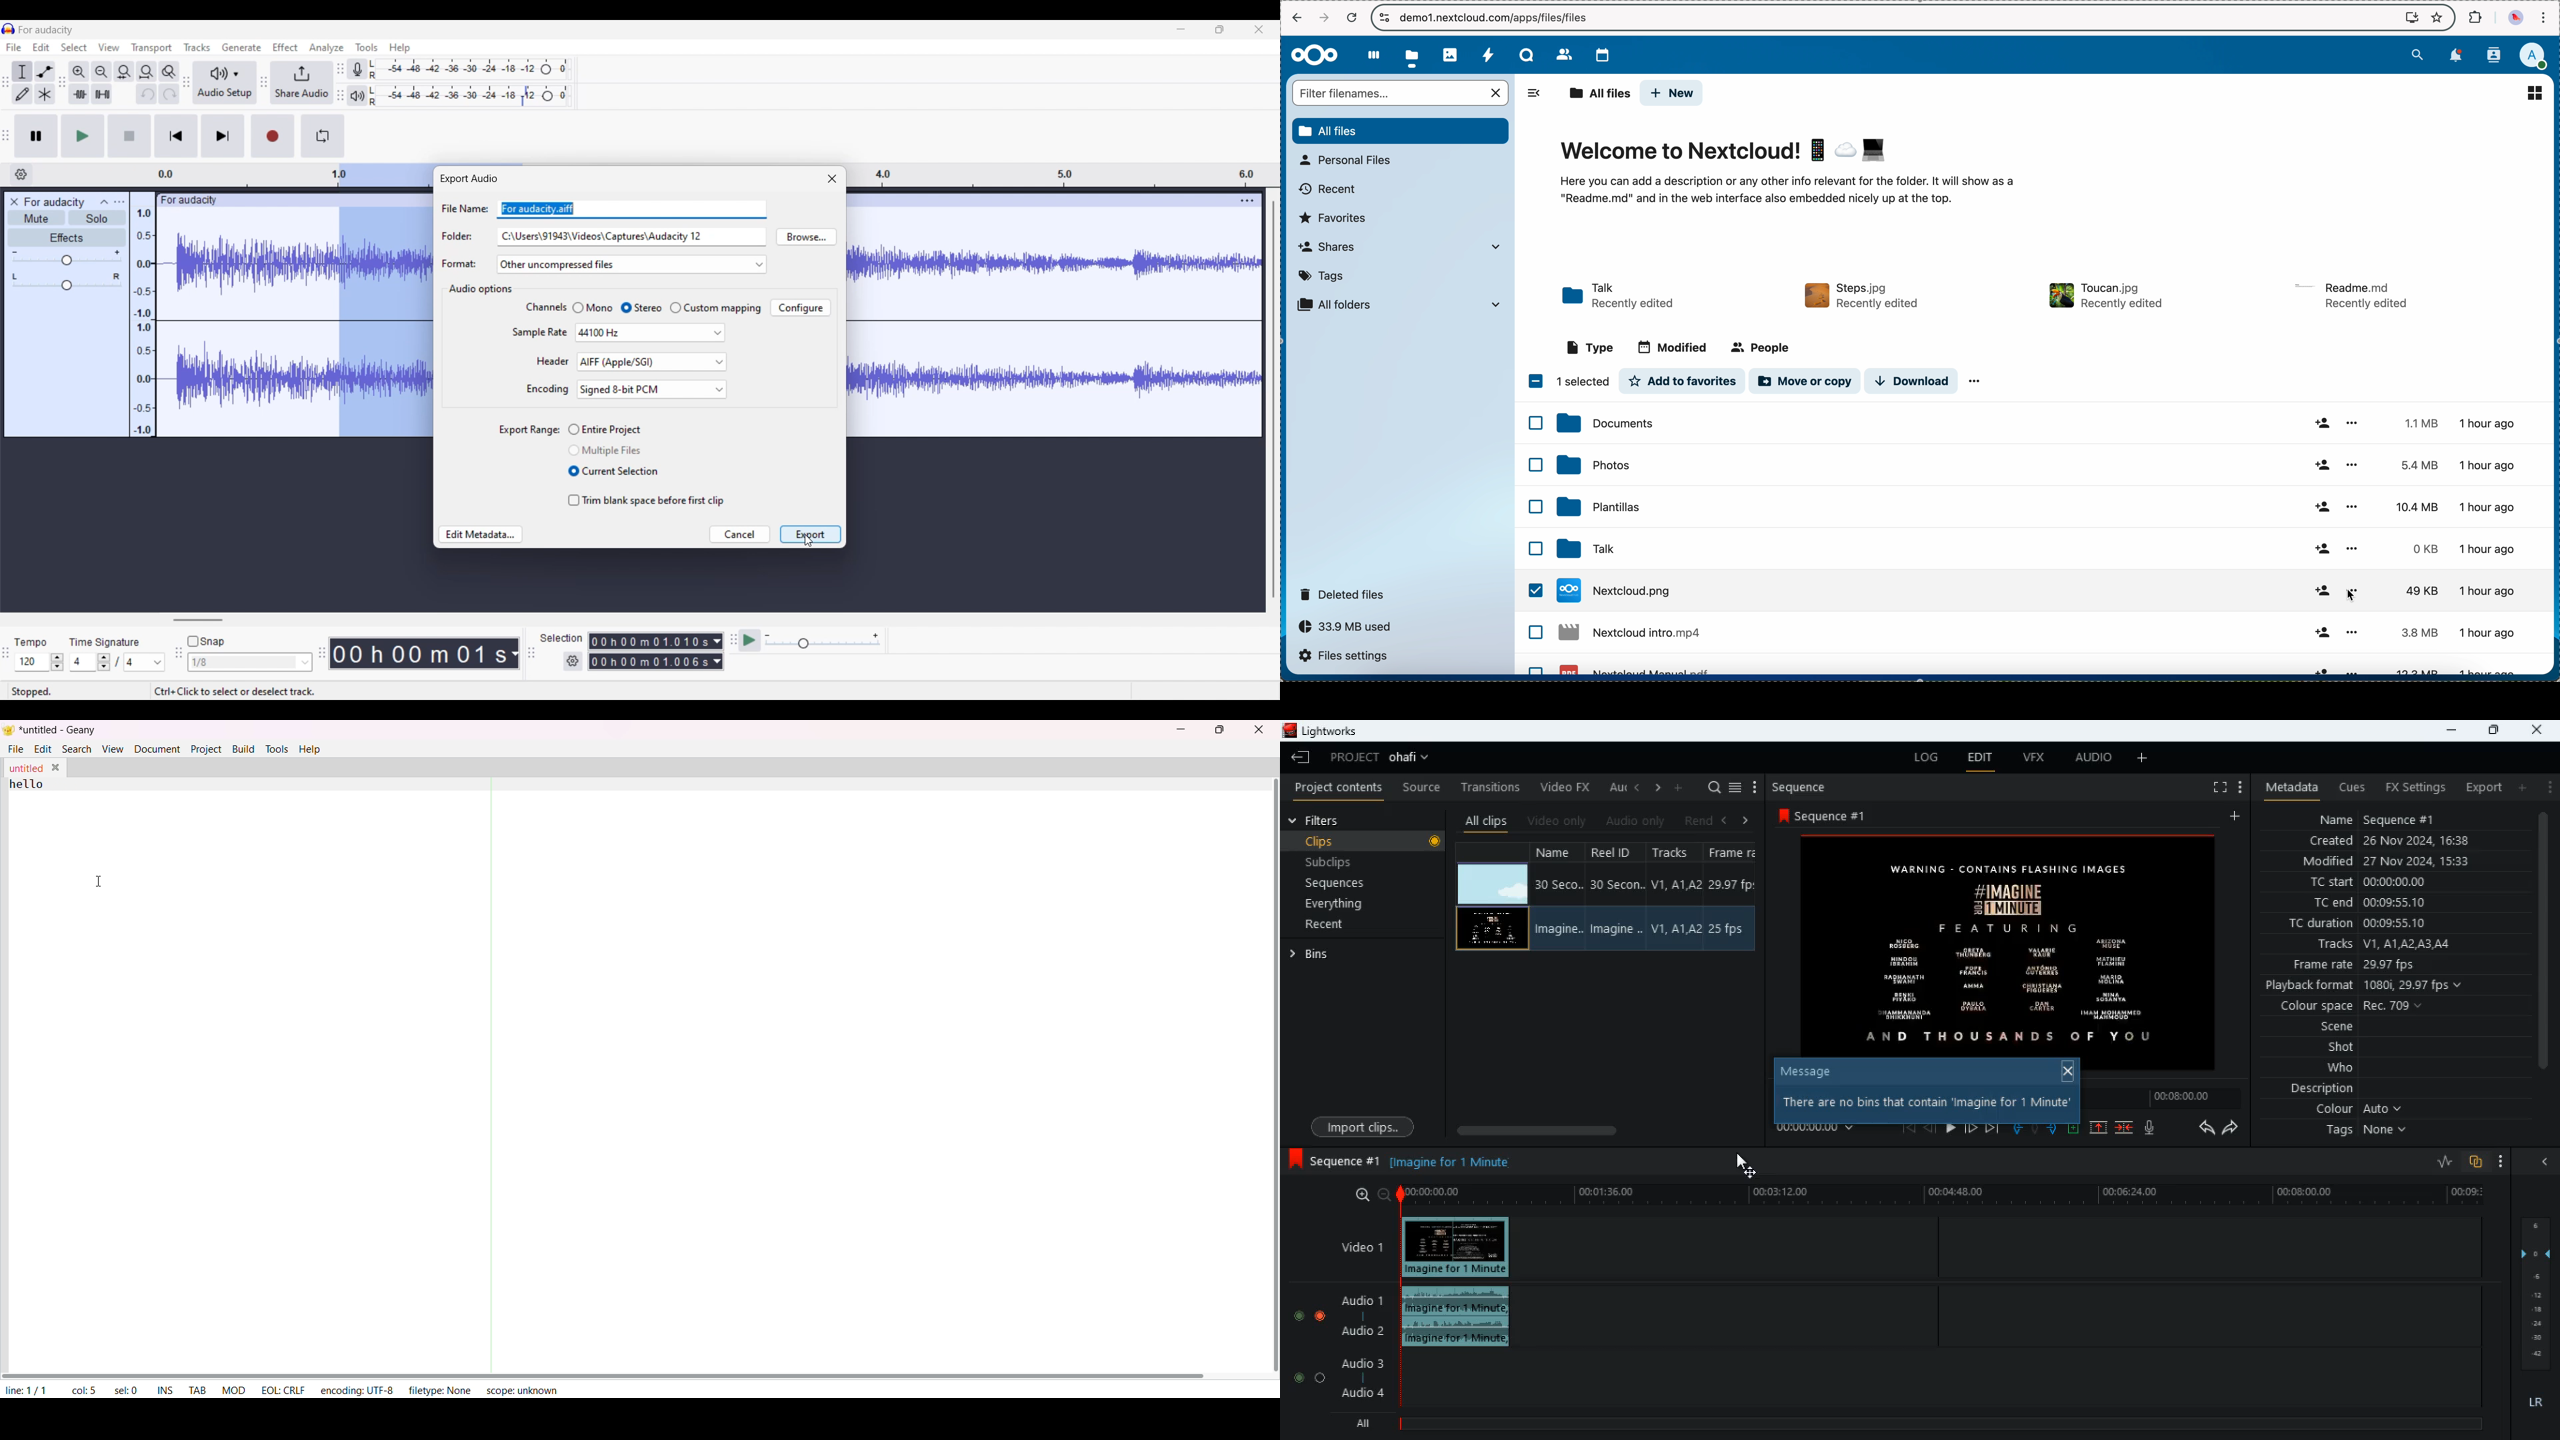 The image size is (2576, 1456). What do you see at coordinates (125, 72) in the screenshot?
I see `Fit selection to width` at bounding box center [125, 72].